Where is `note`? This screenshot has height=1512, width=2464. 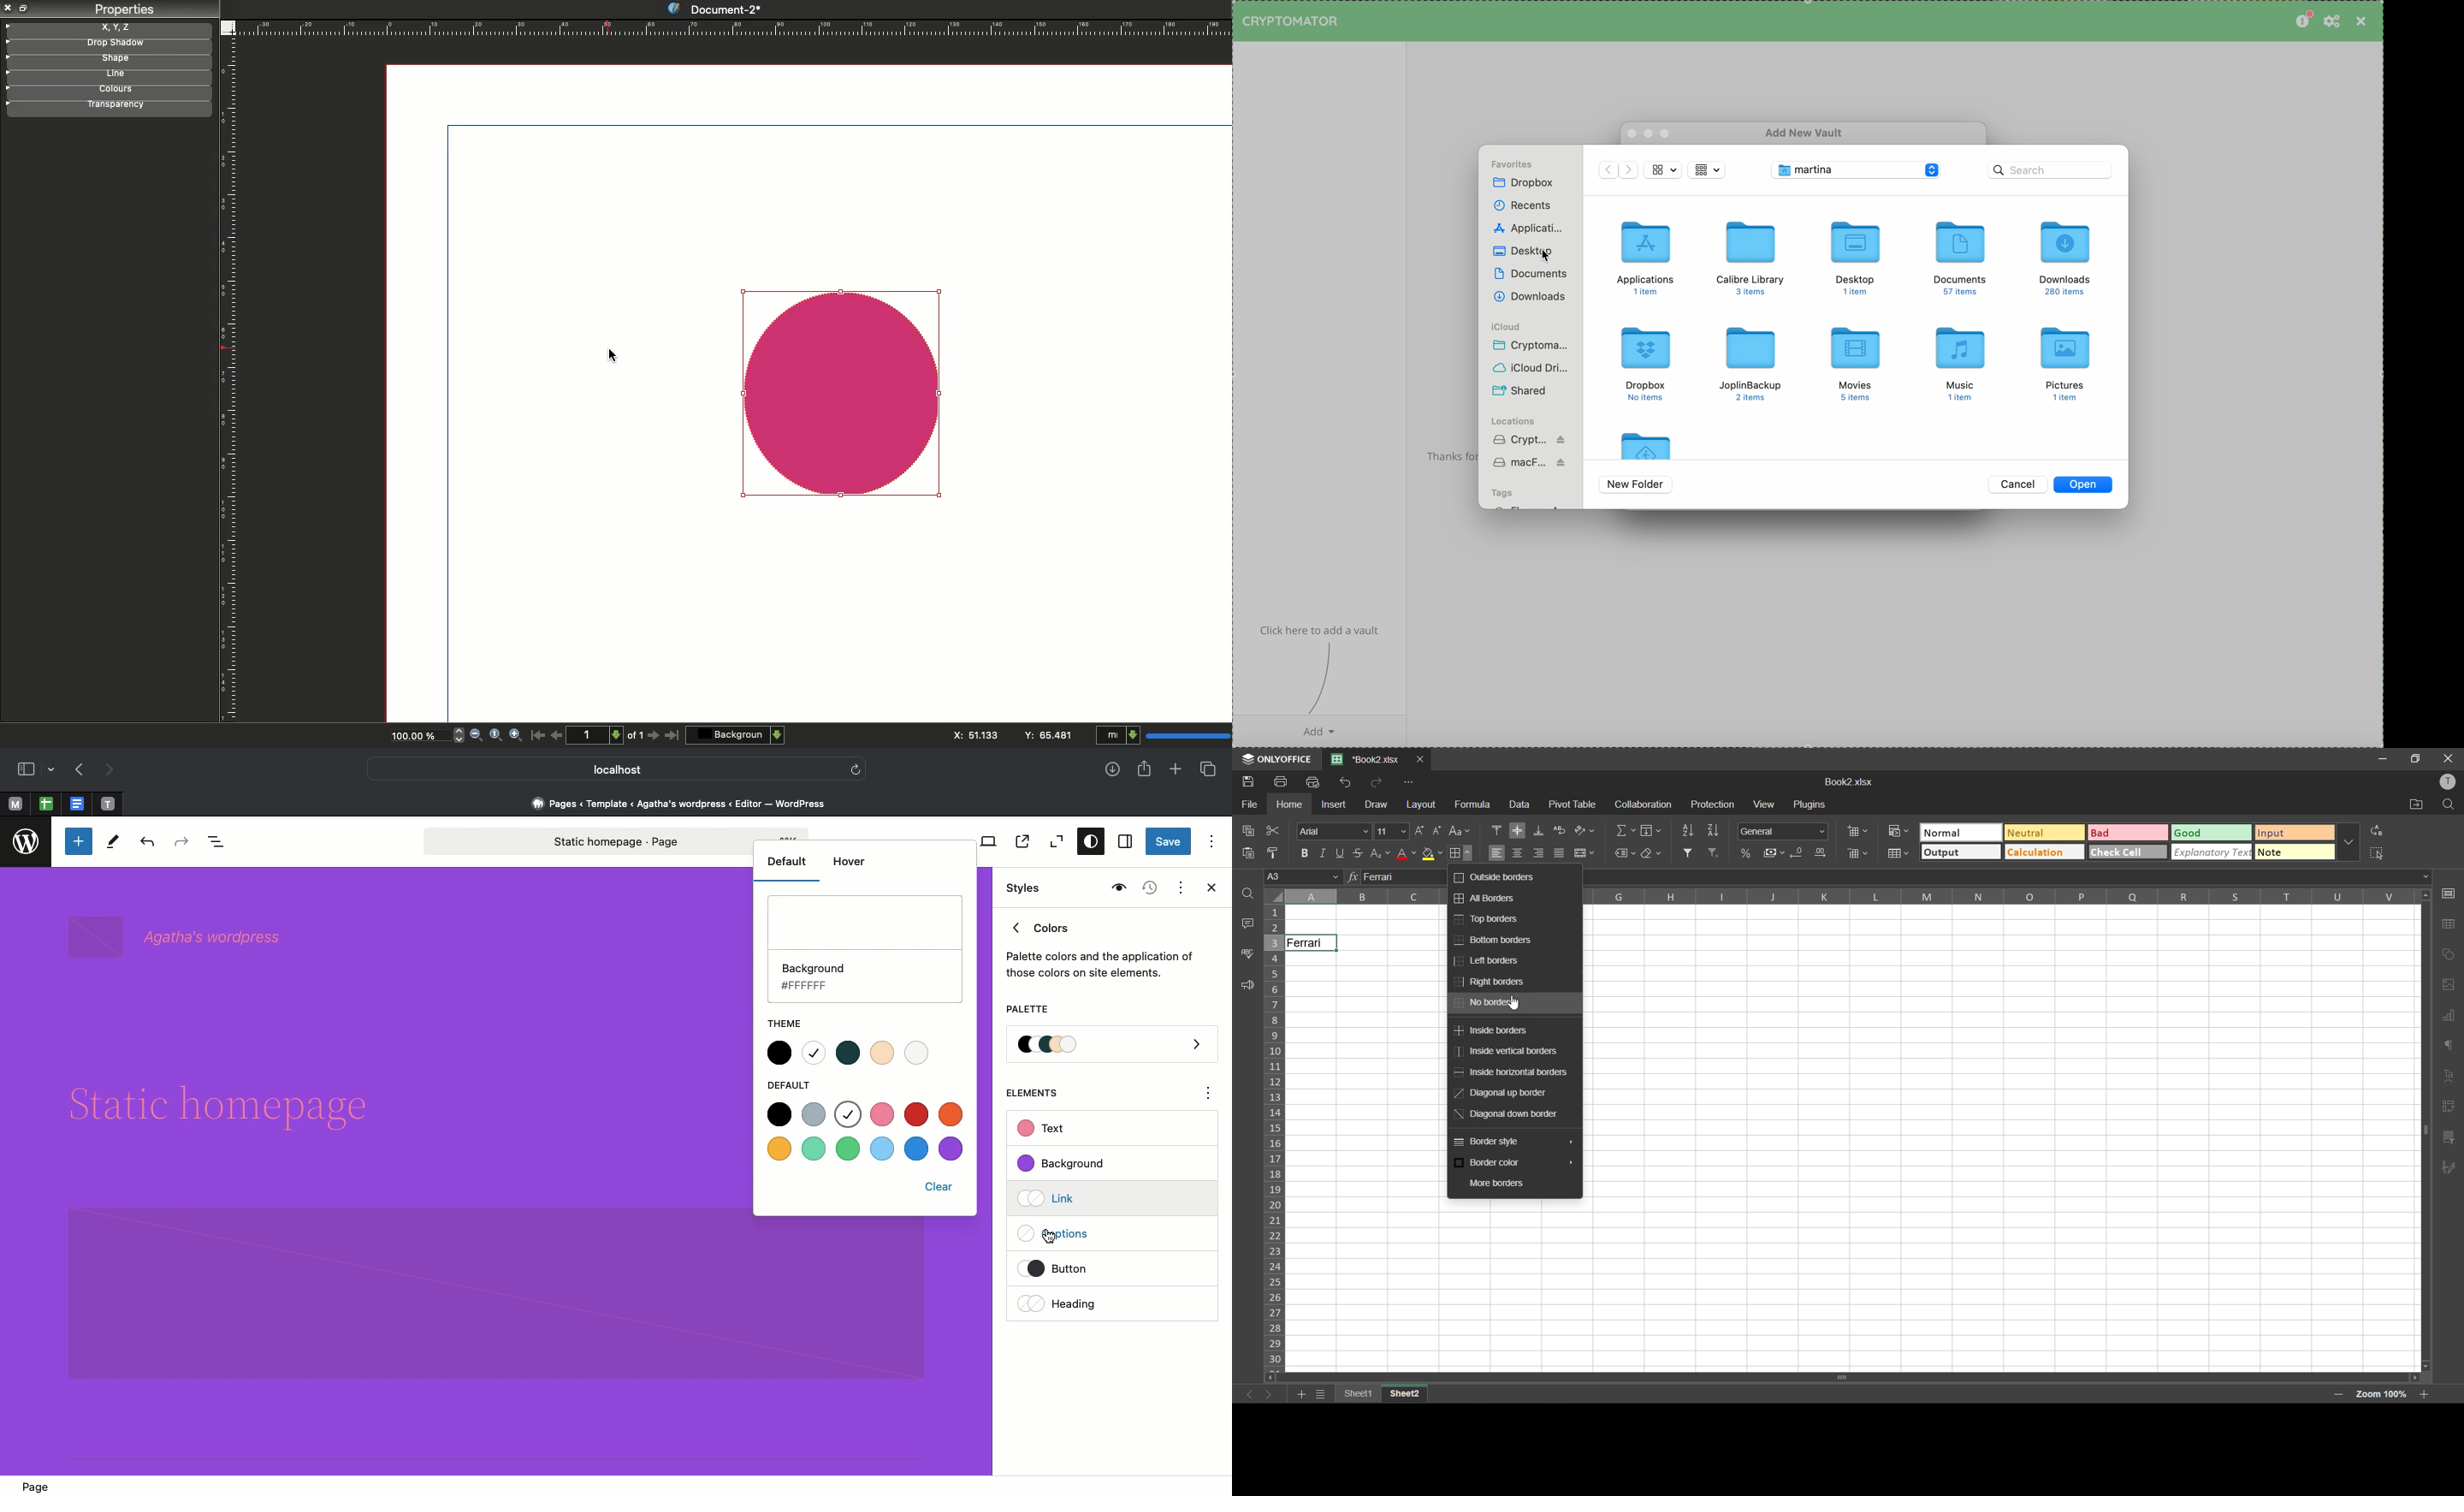
note is located at coordinates (2295, 851).